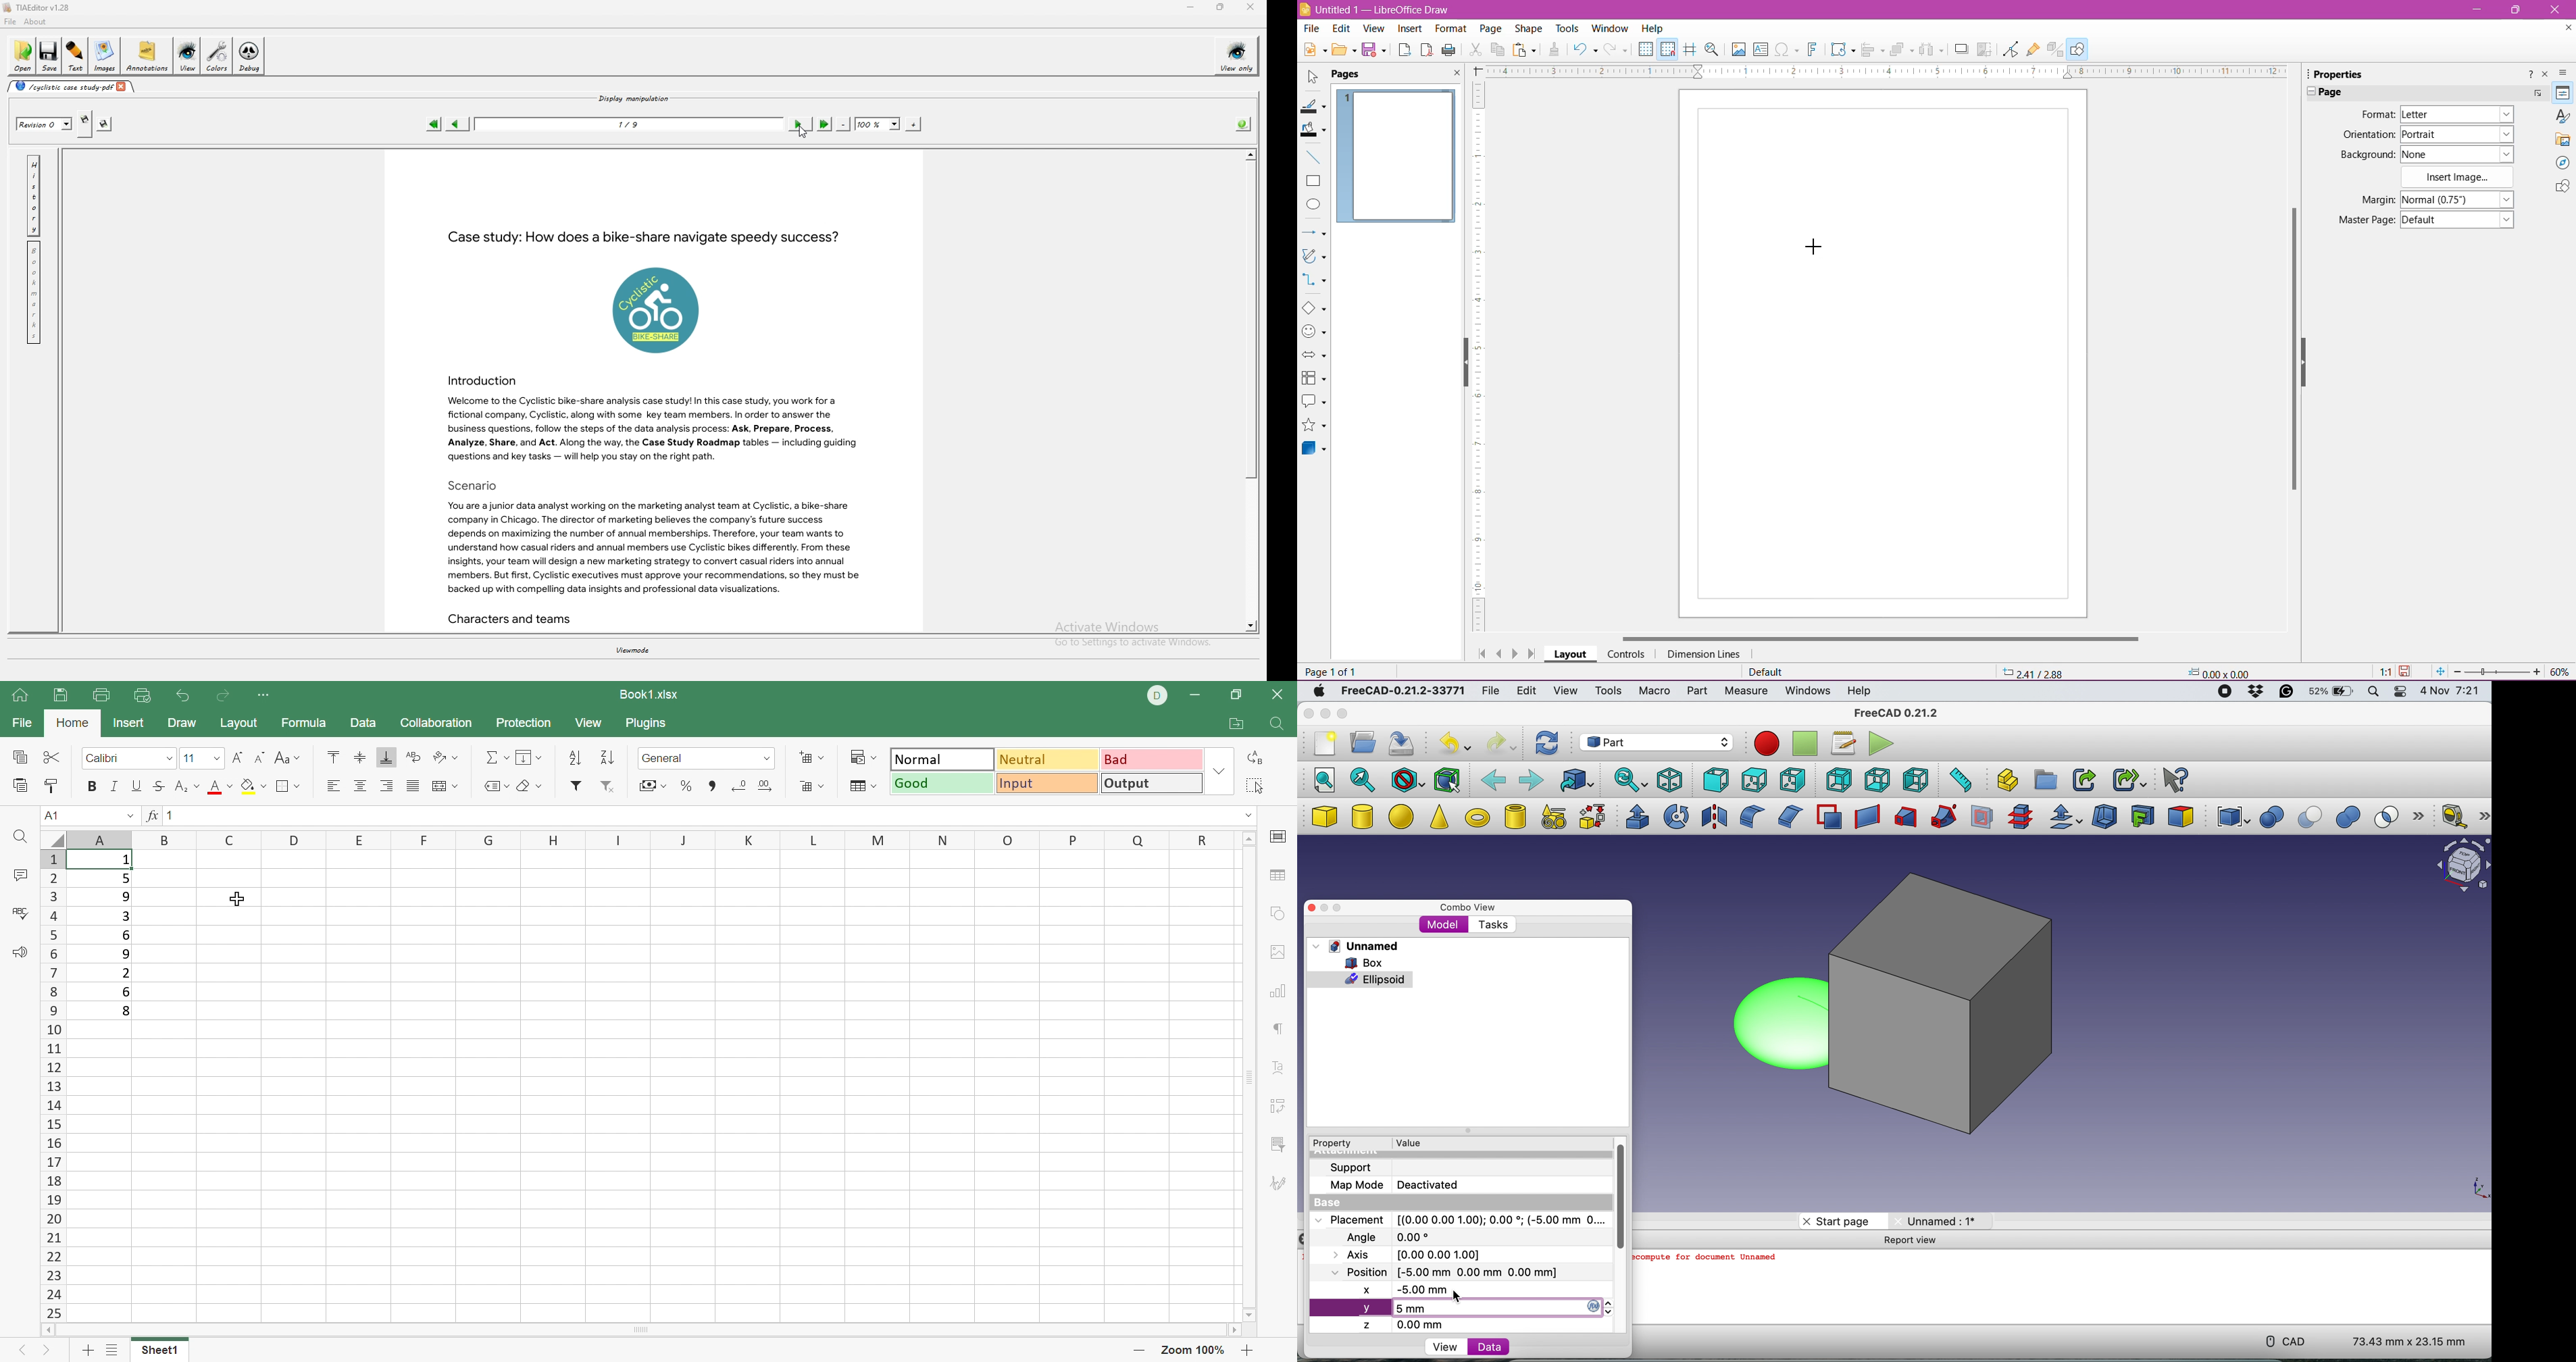  What do you see at coordinates (1629, 781) in the screenshot?
I see `sync view` at bounding box center [1629, 781].